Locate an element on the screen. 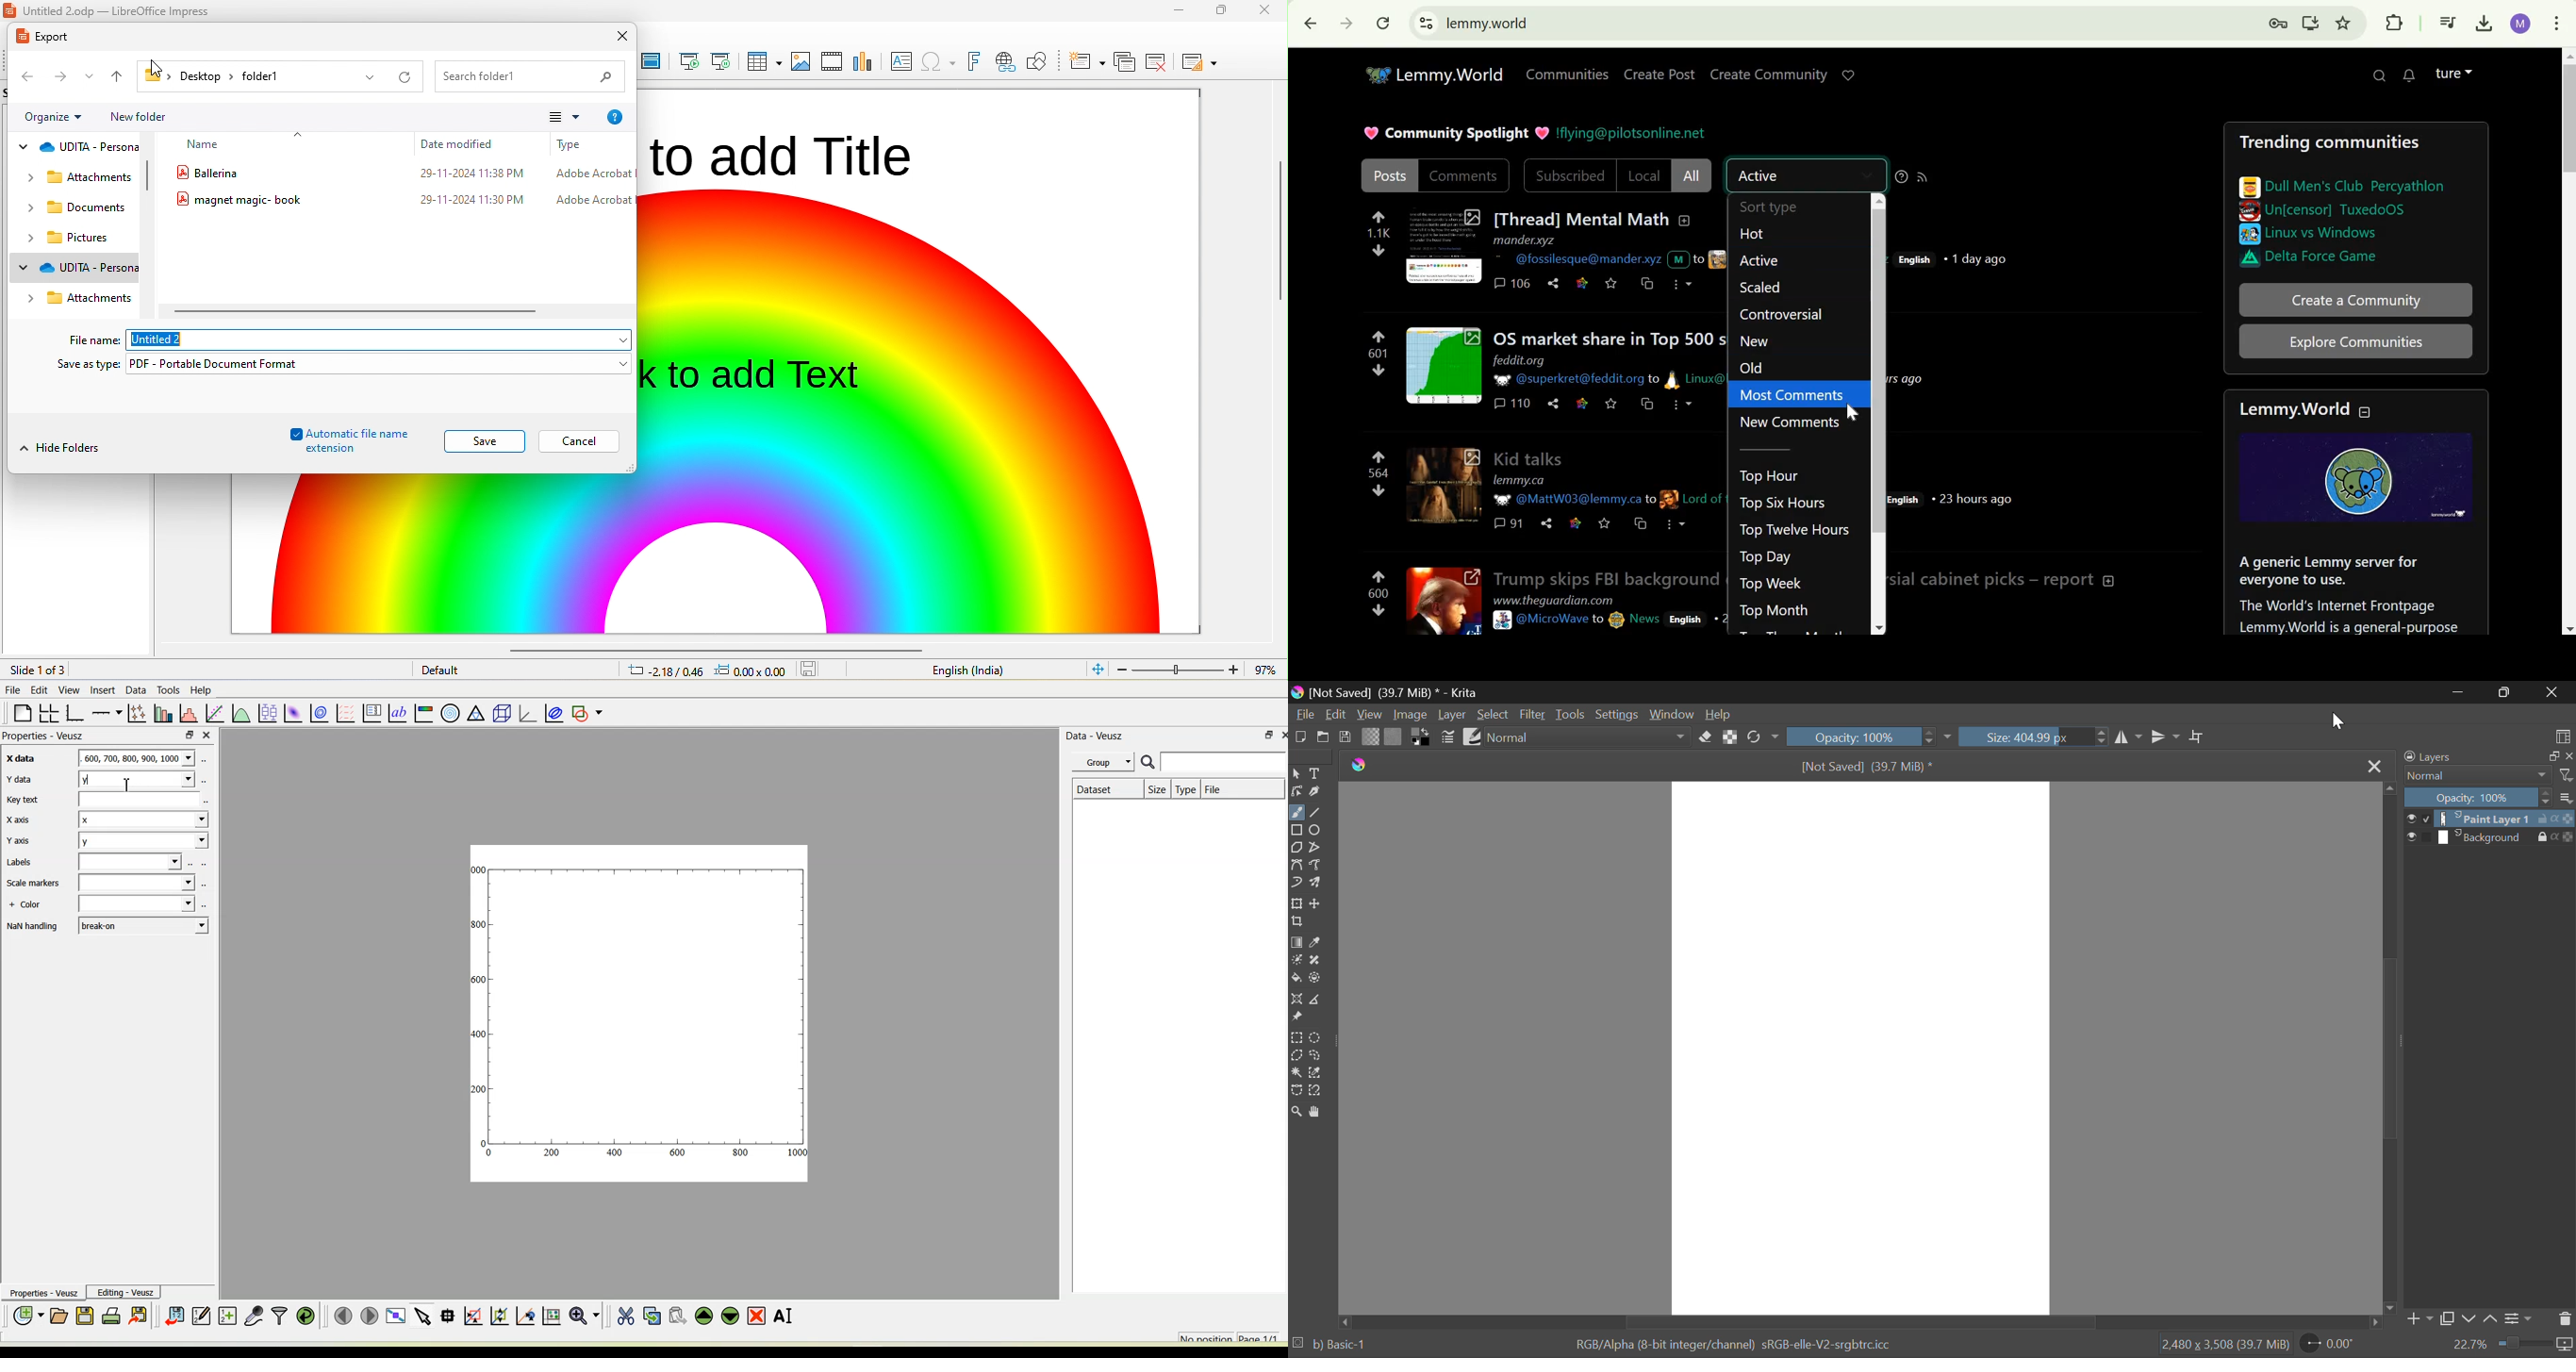 The height and width of the screenshot is (1372, 2576). back to previous folder is located at coordinates (29, 79).